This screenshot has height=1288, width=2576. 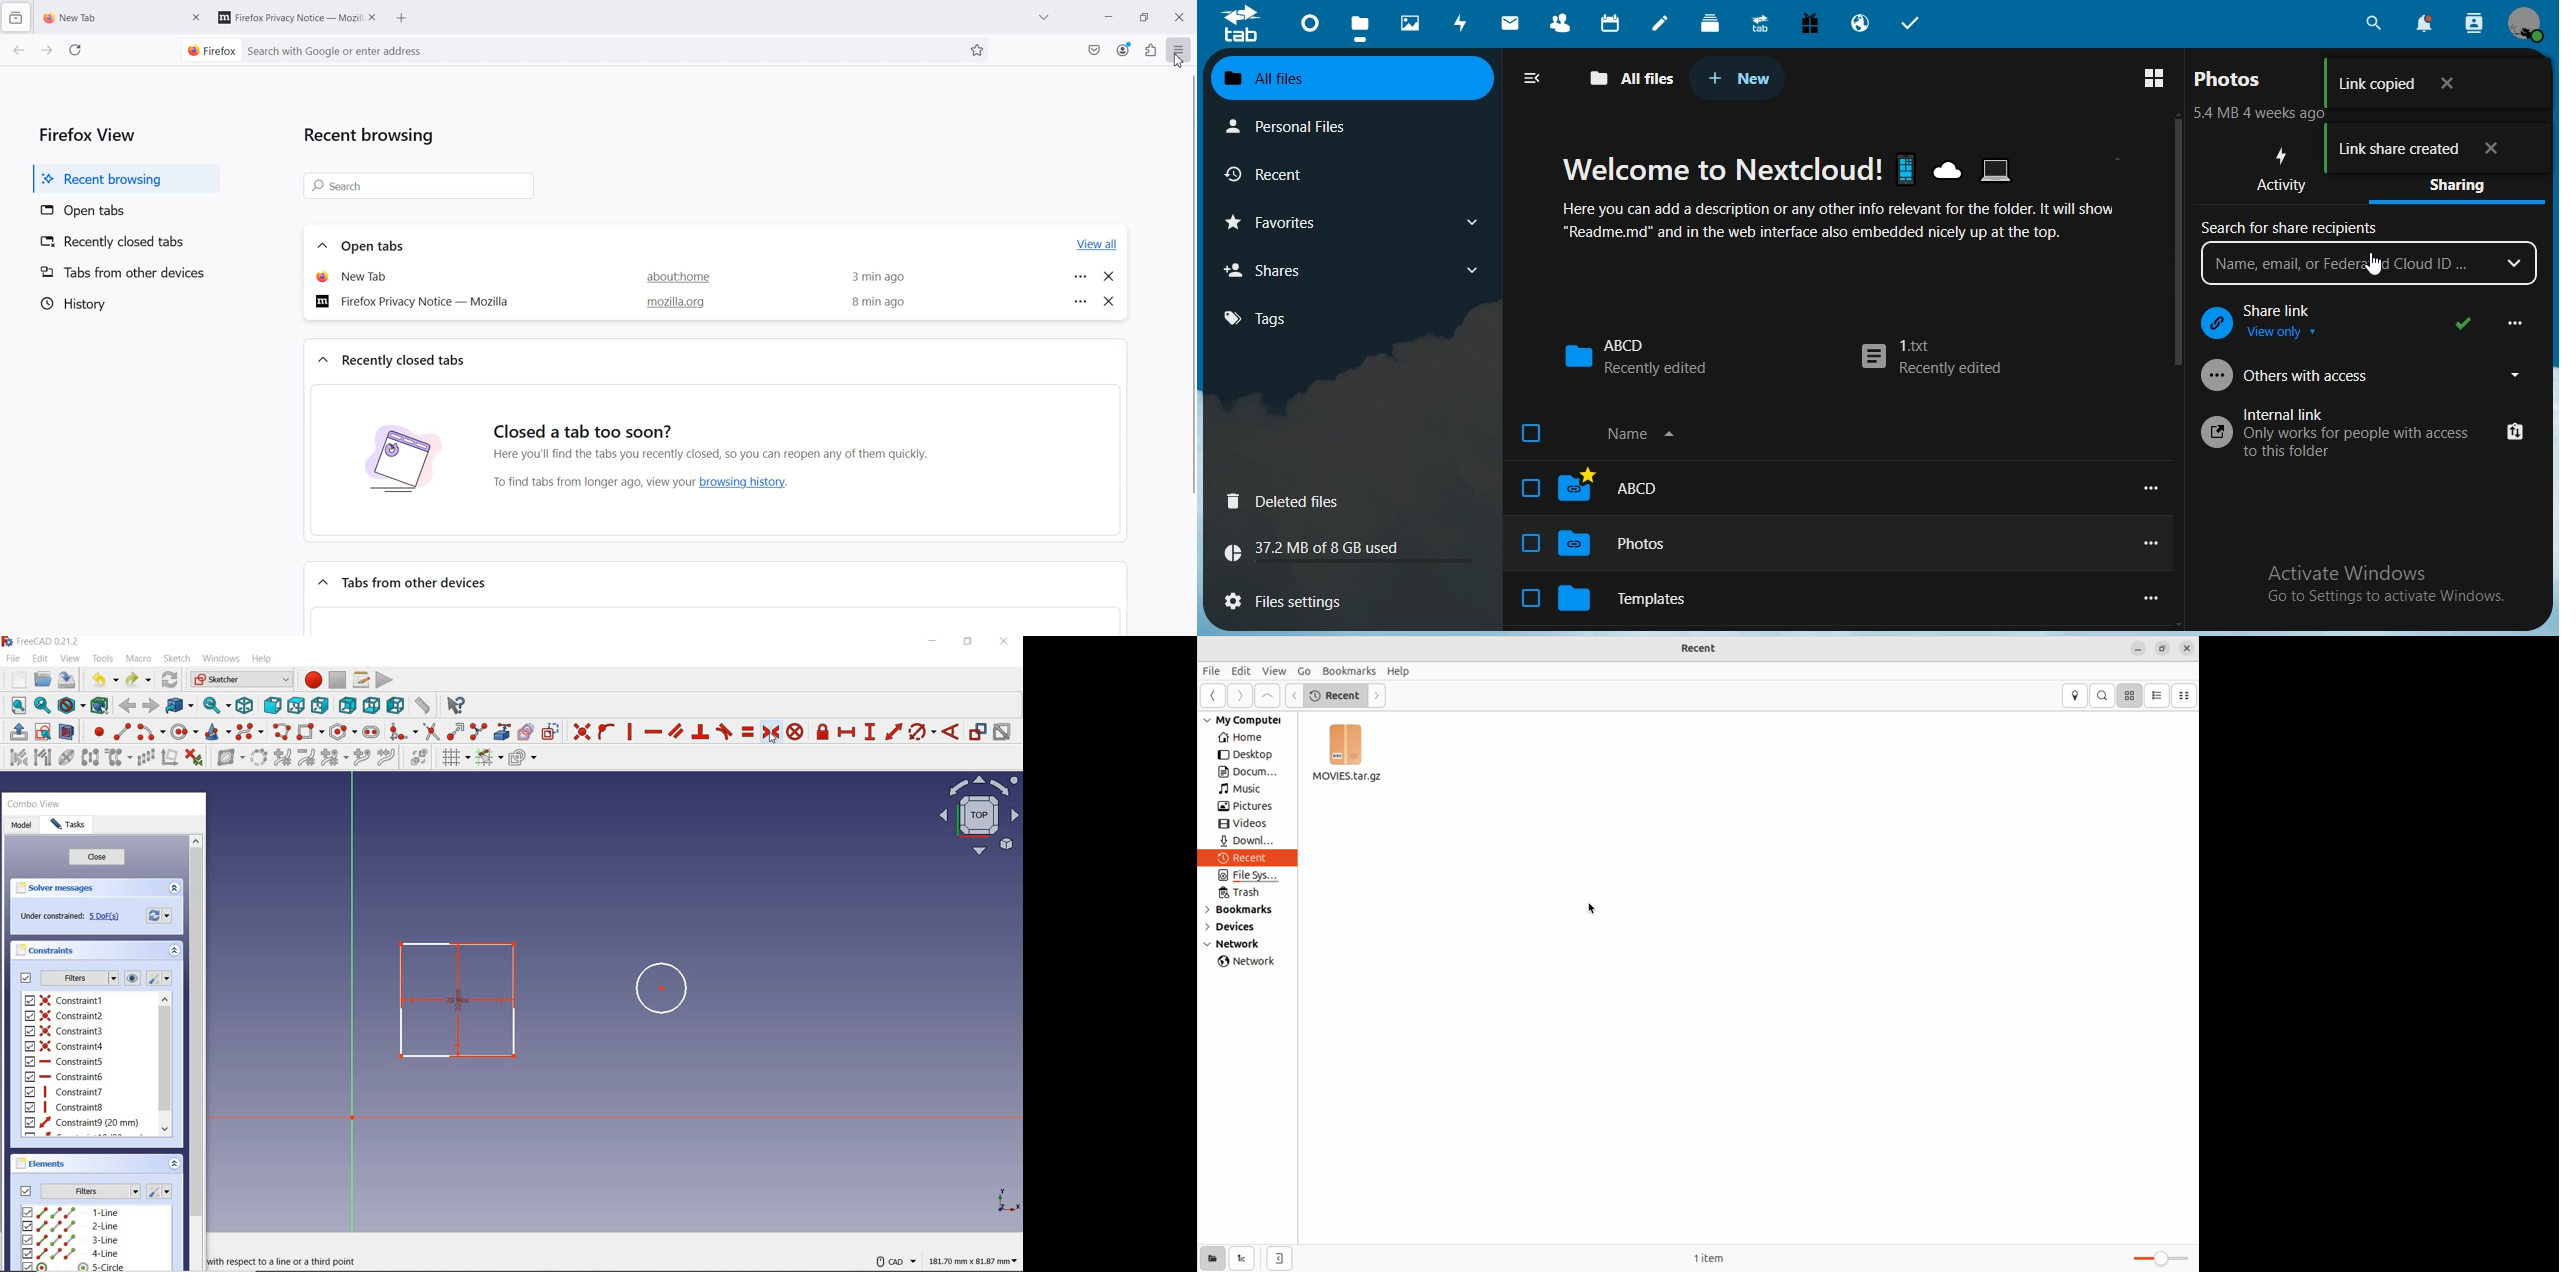 What do you see at coordinates (1312, 29) in the screenshot?
I see `dashboard` at bounding box center [1312, 29].